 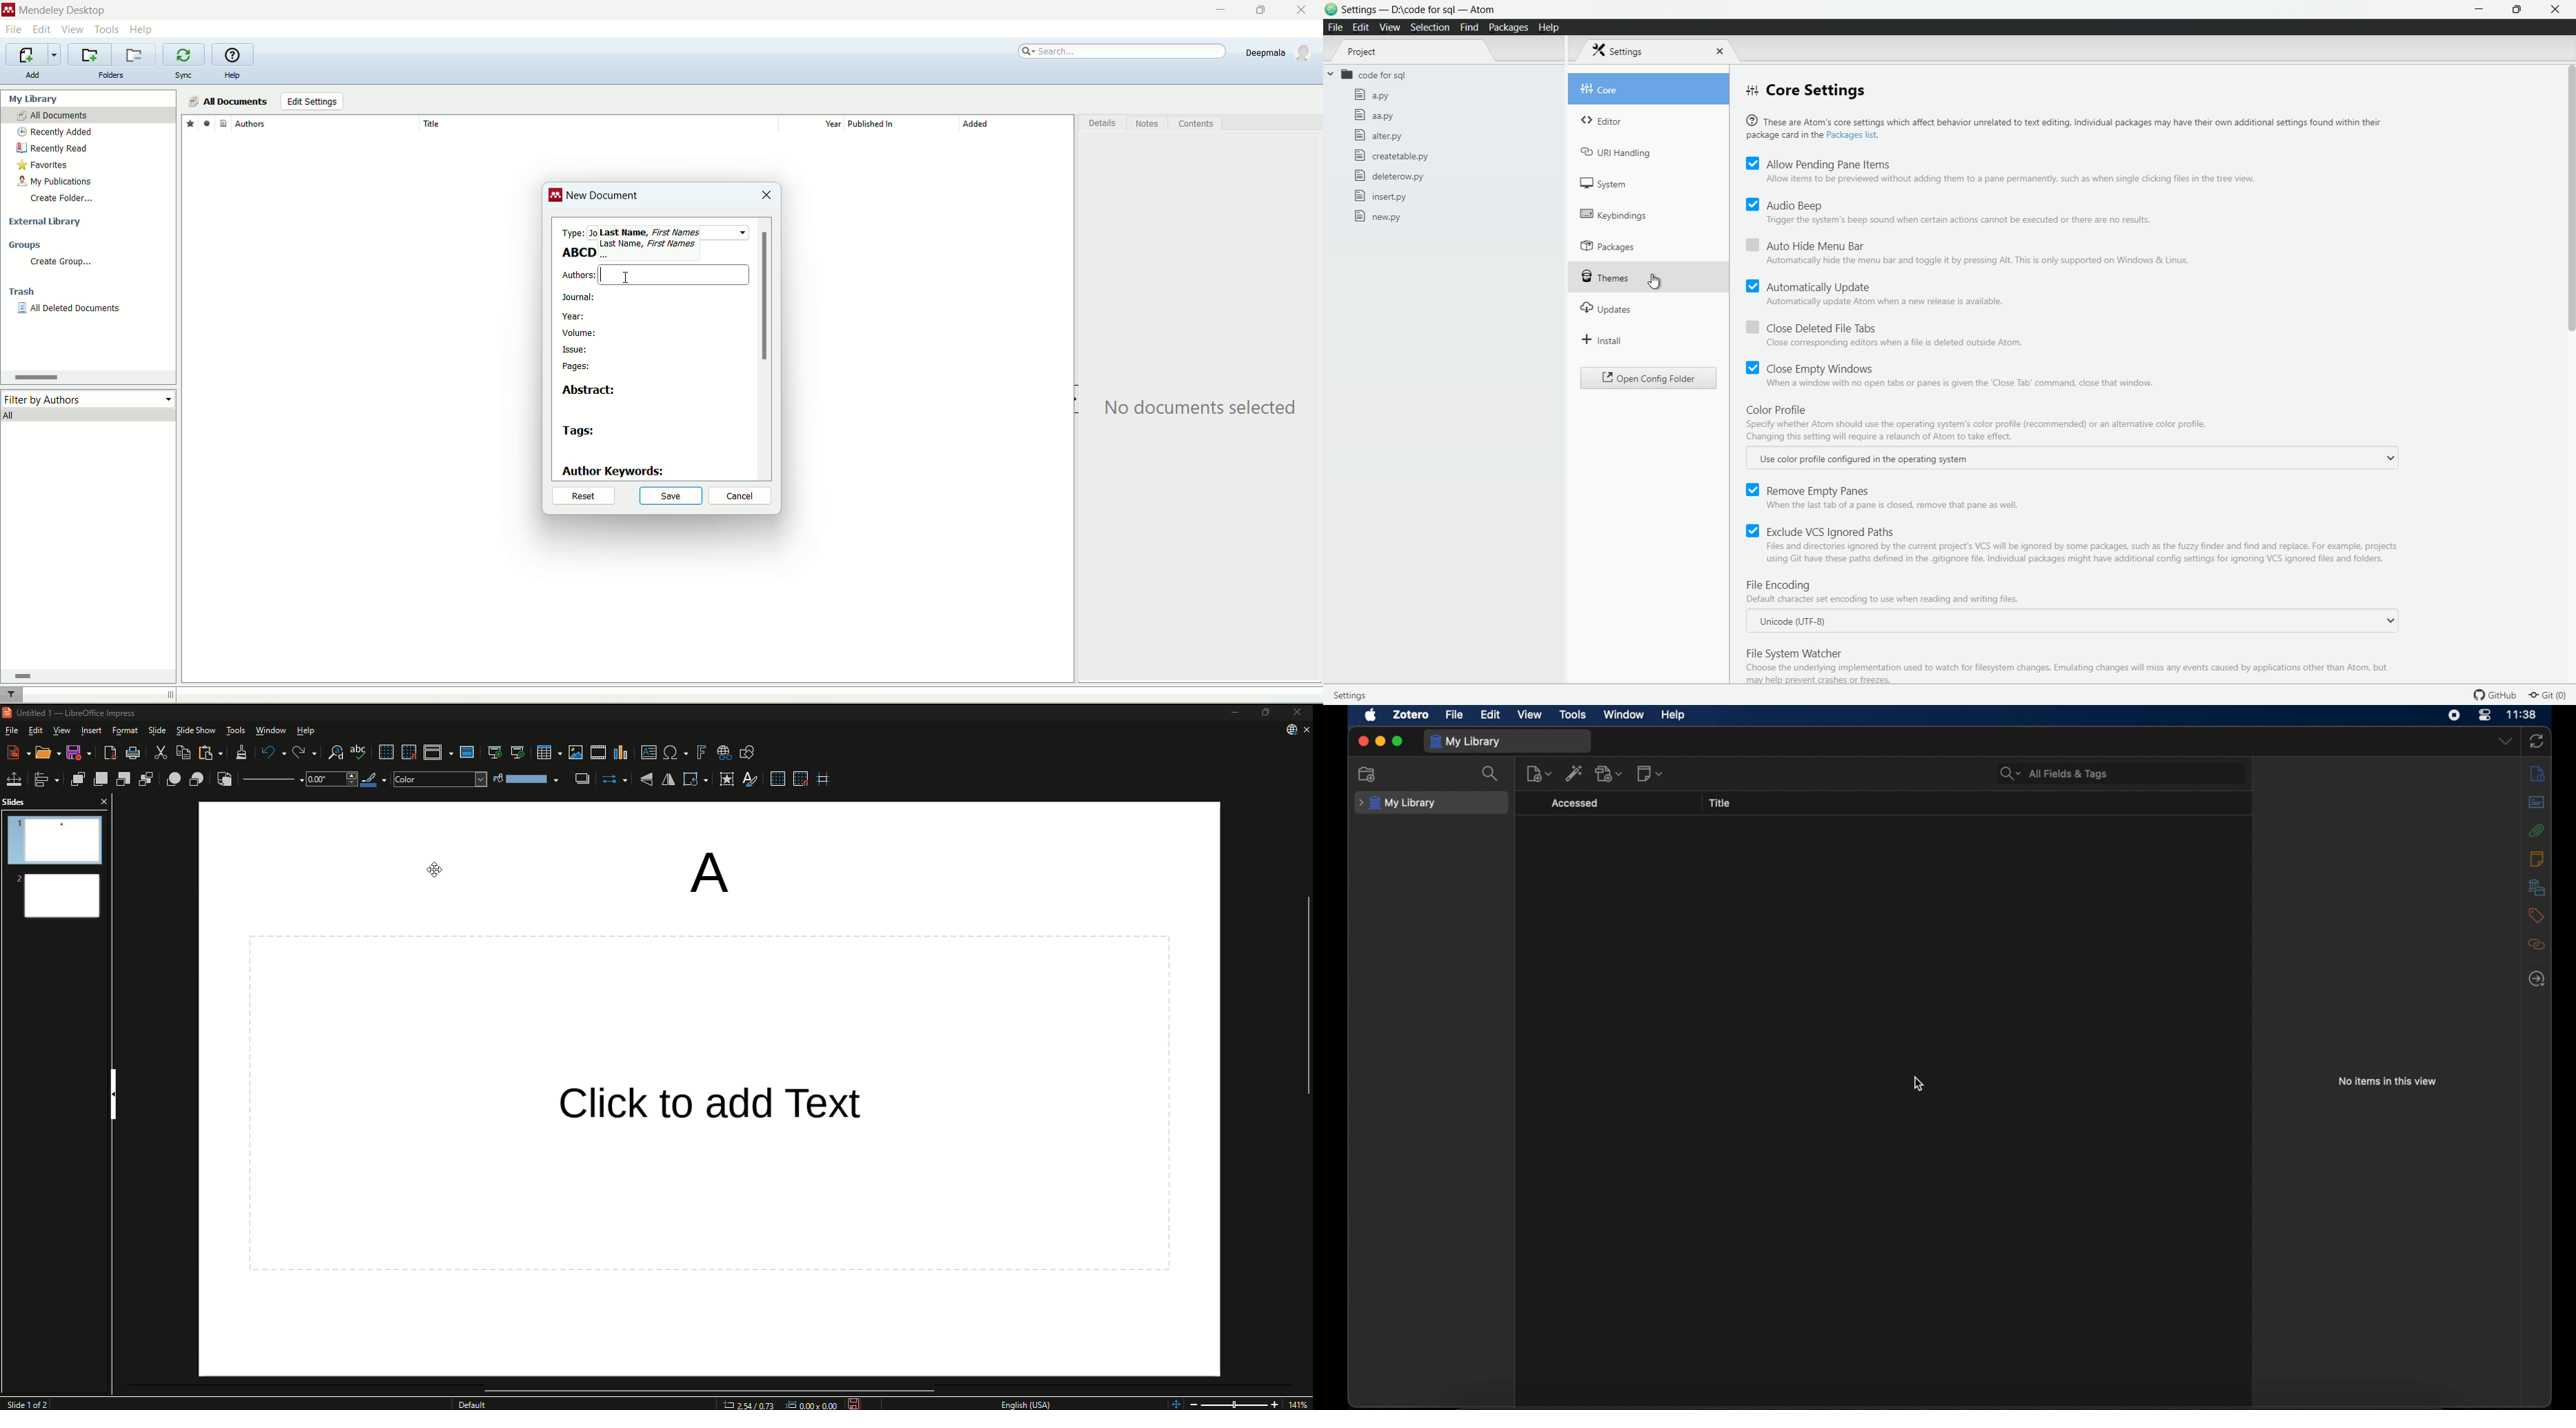 I want to click on Shadow, so click(x=582, y=779).